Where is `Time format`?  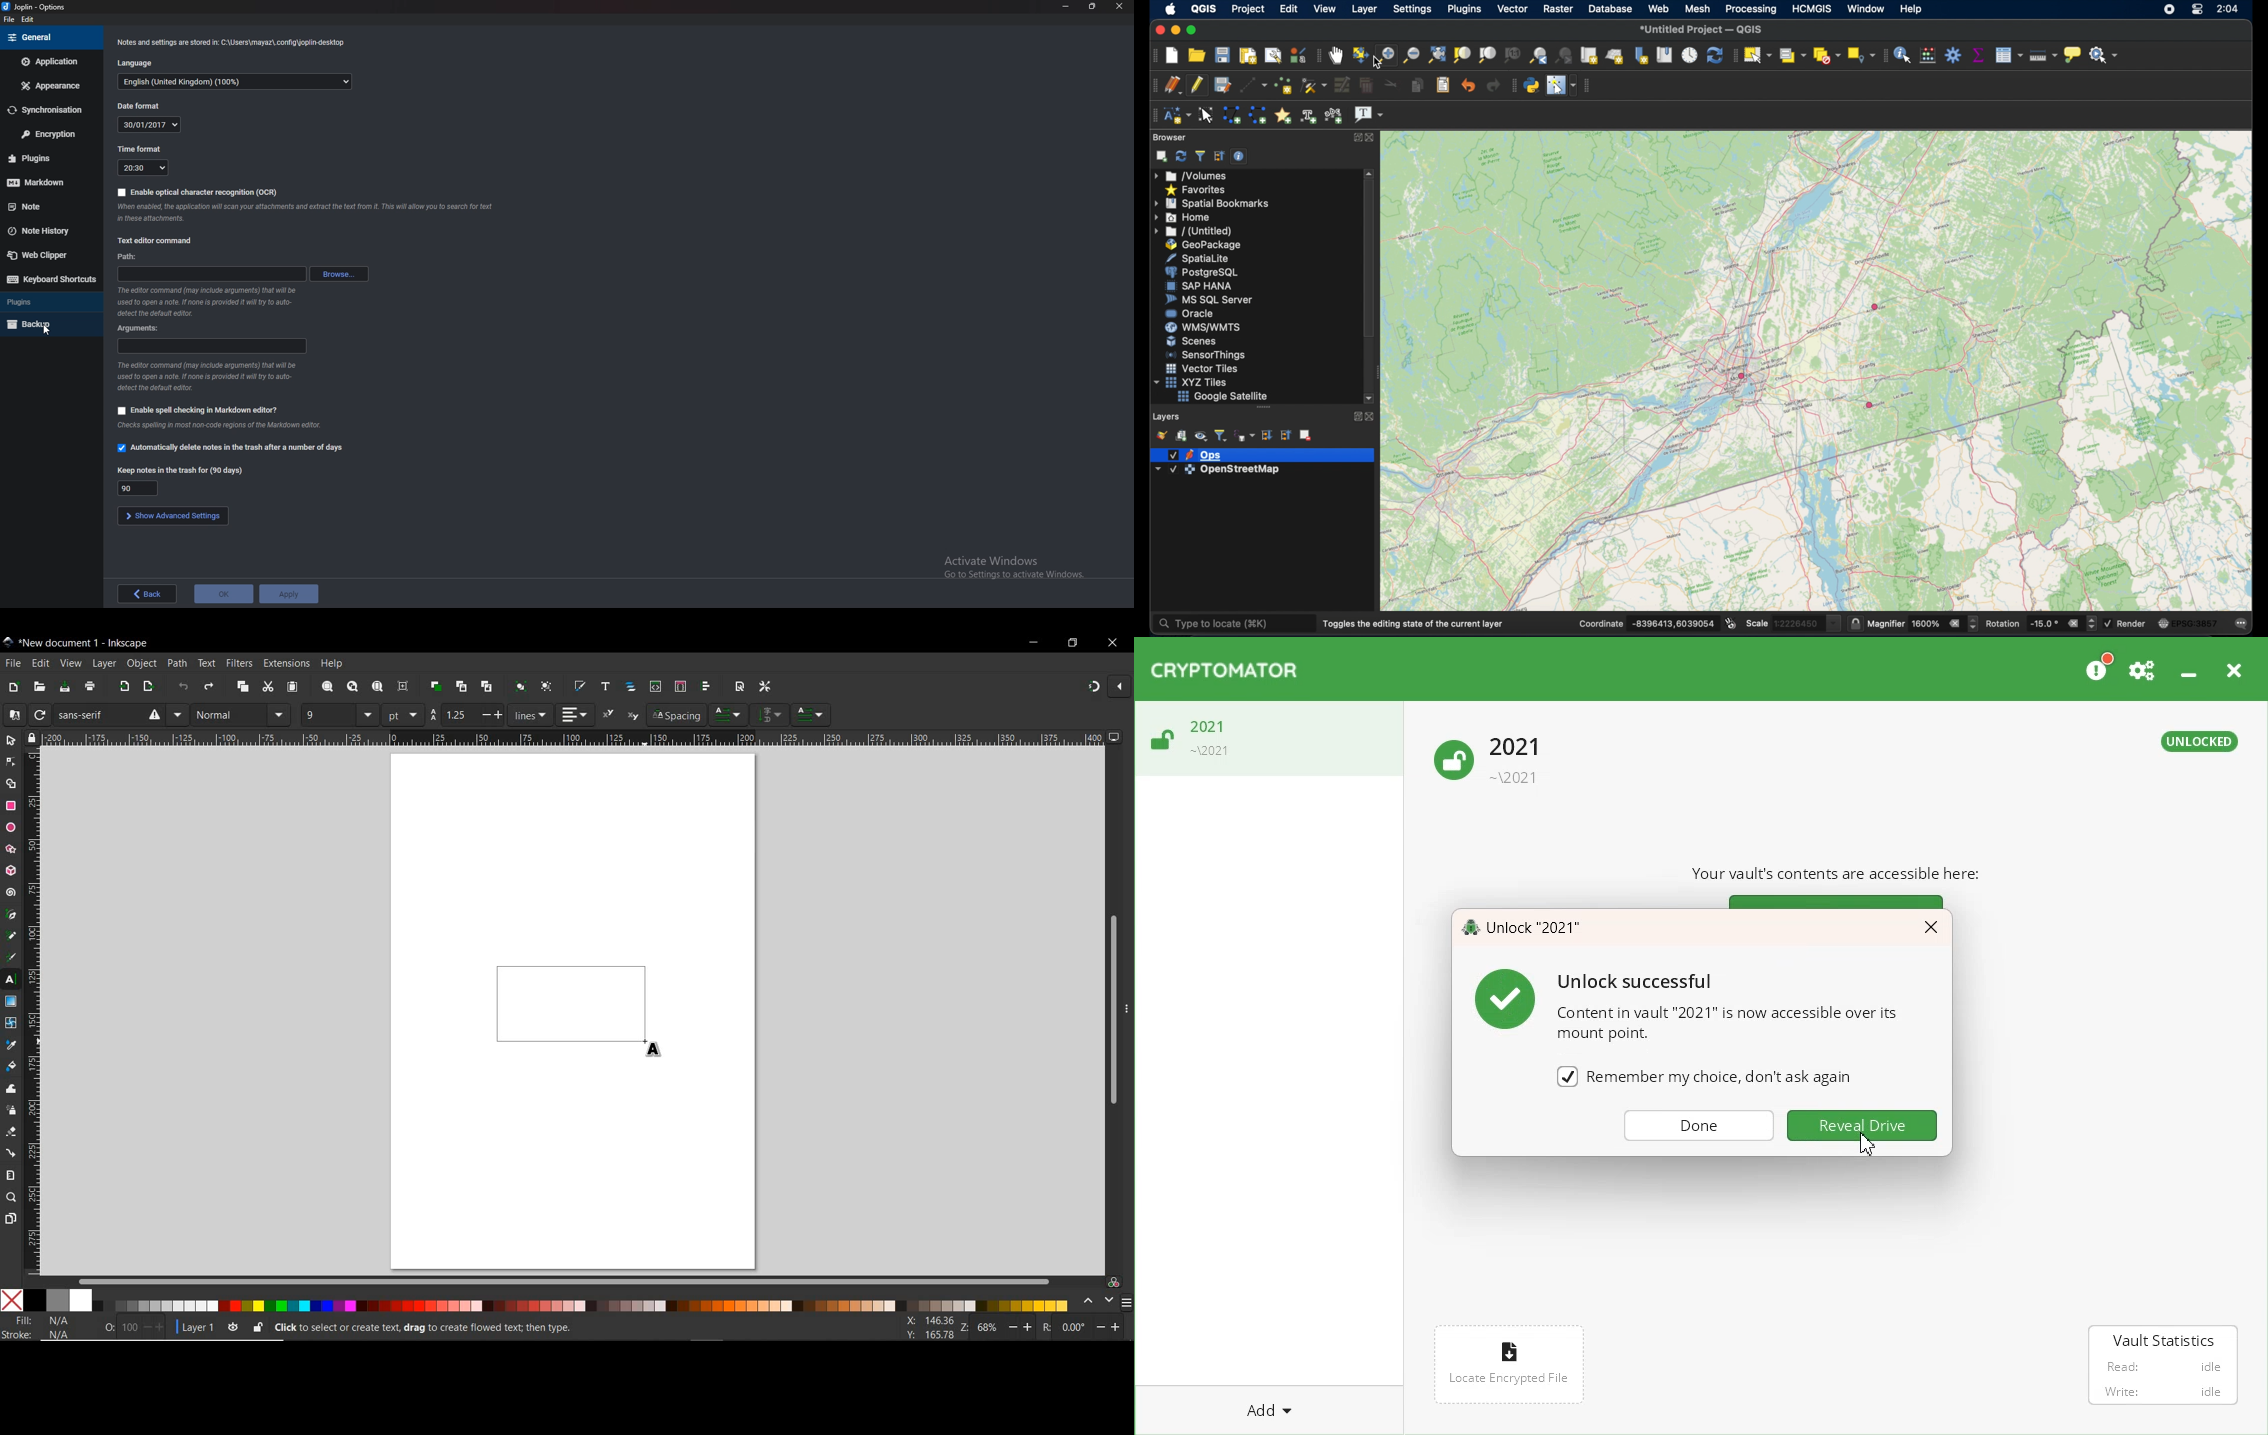
Time format is located at coordinates (142, 148).